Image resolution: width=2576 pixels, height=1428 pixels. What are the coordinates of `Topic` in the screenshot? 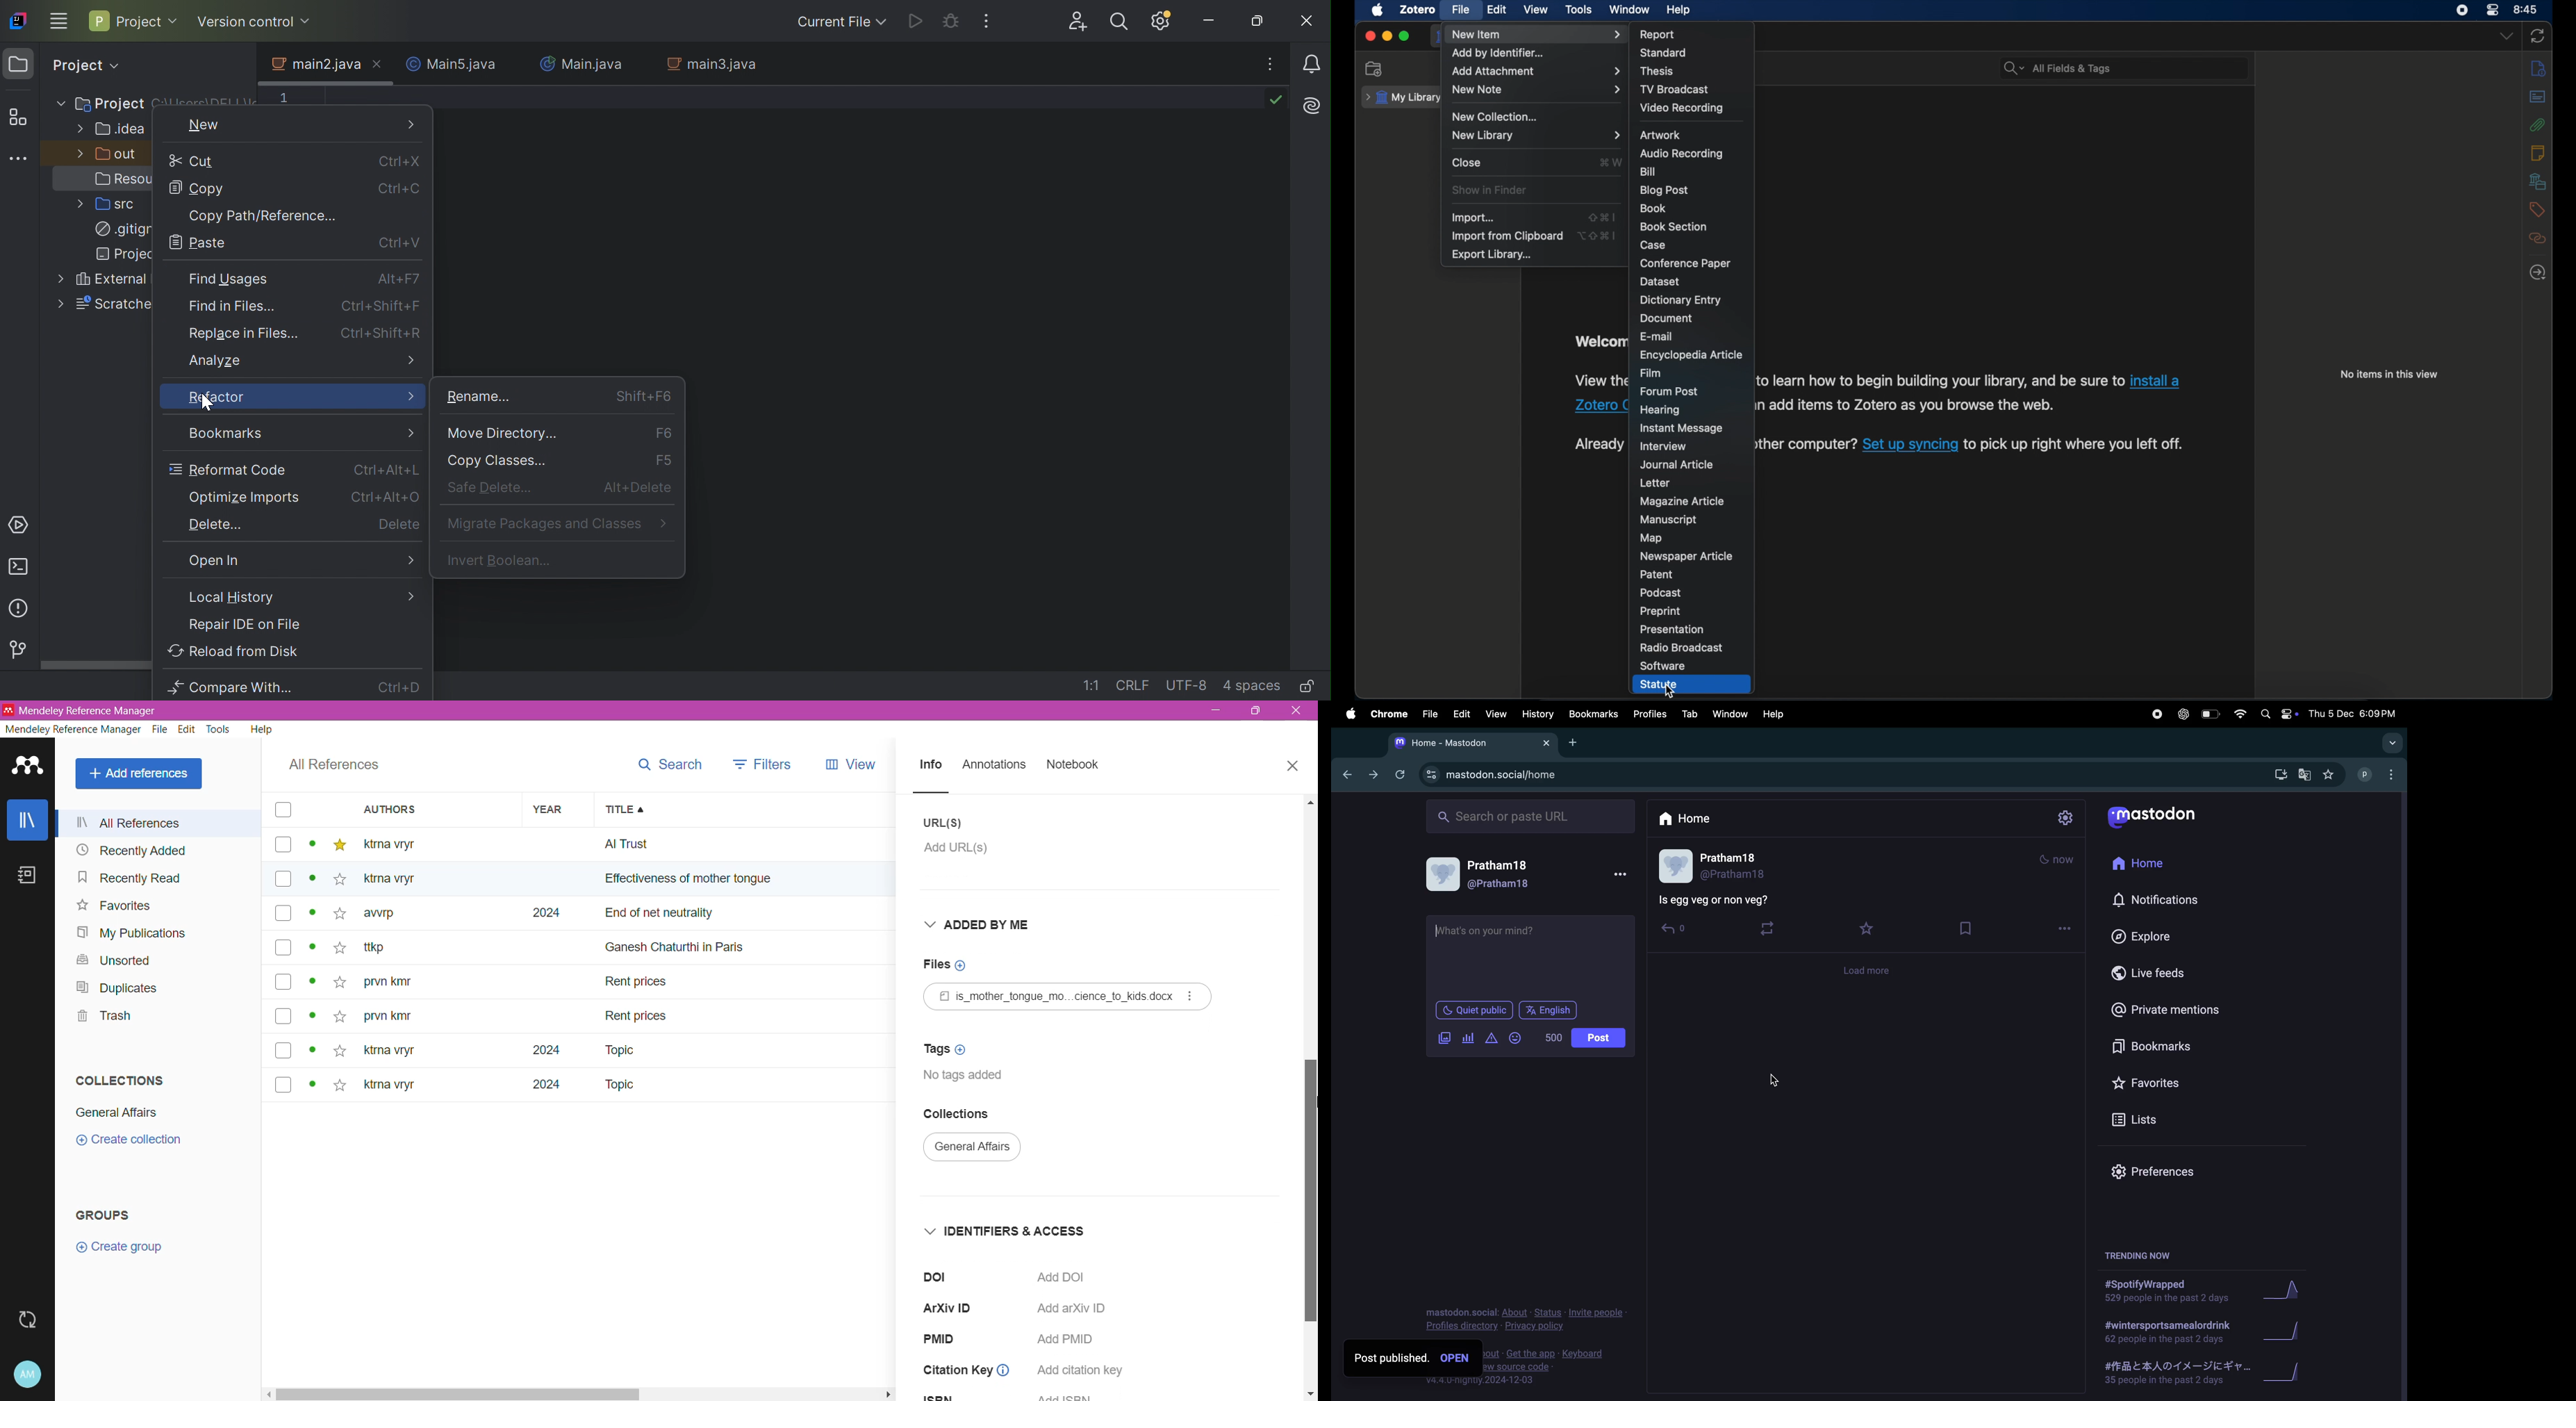 It's located at (610, 1050).